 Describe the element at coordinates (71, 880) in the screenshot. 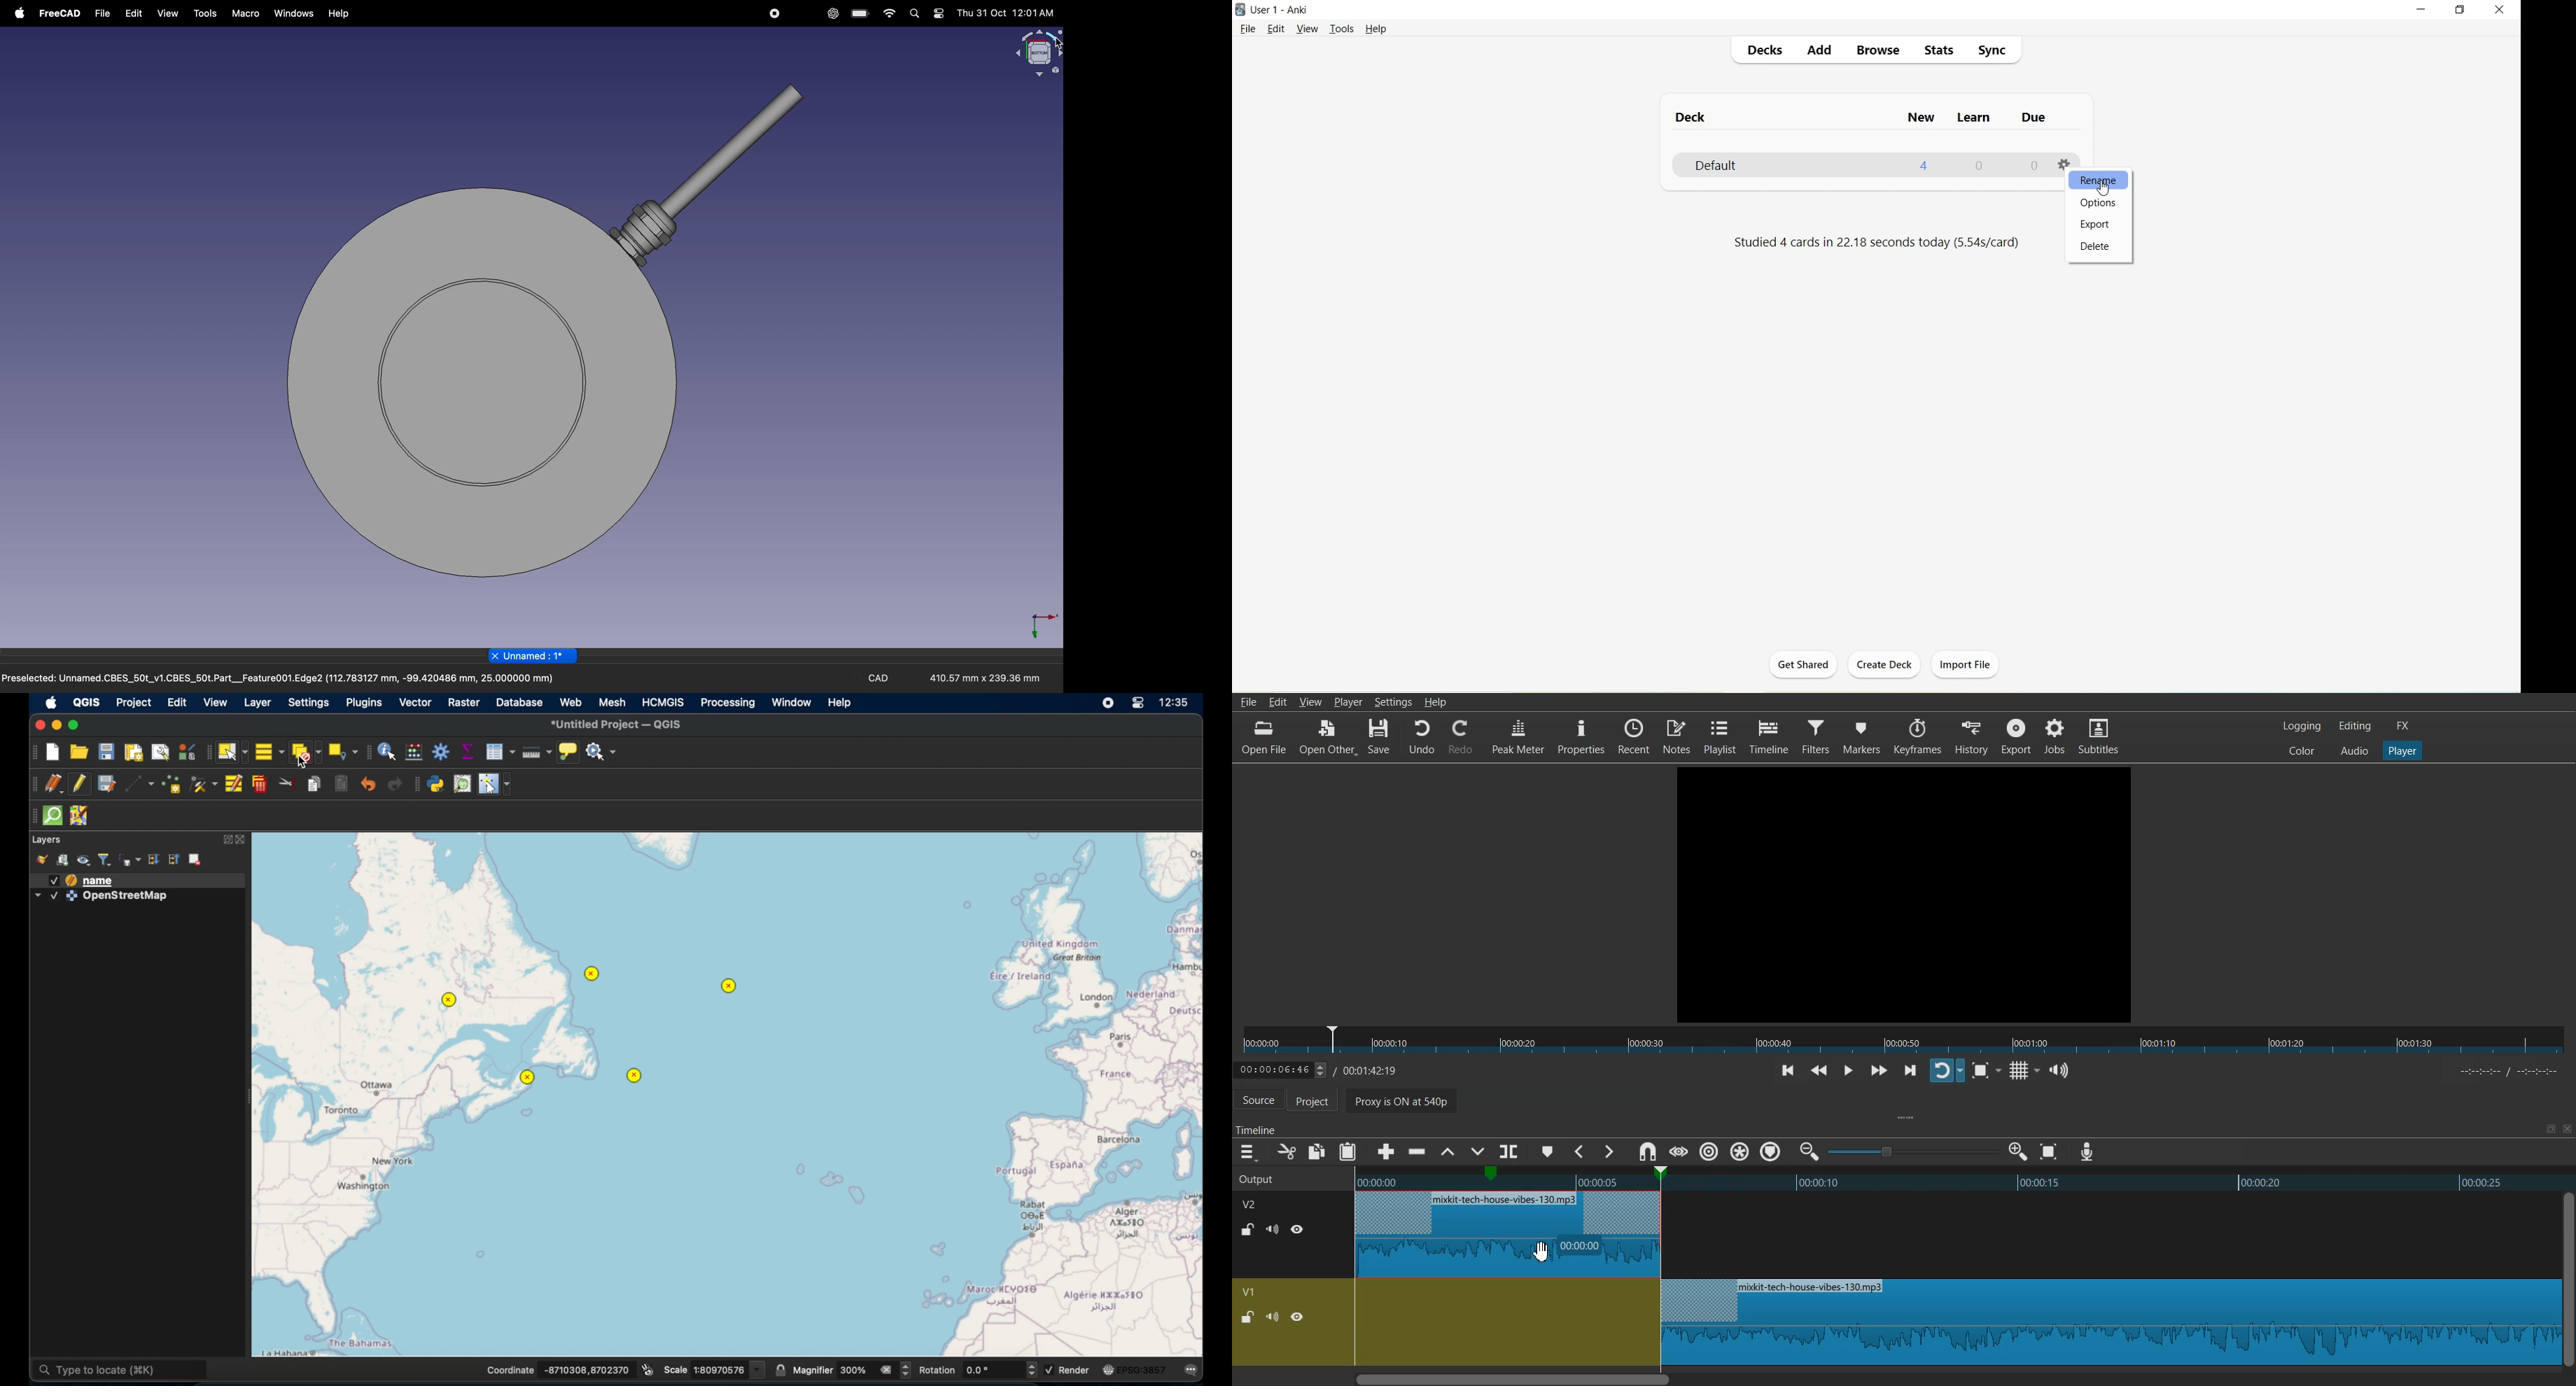

I see `icon` at that location.